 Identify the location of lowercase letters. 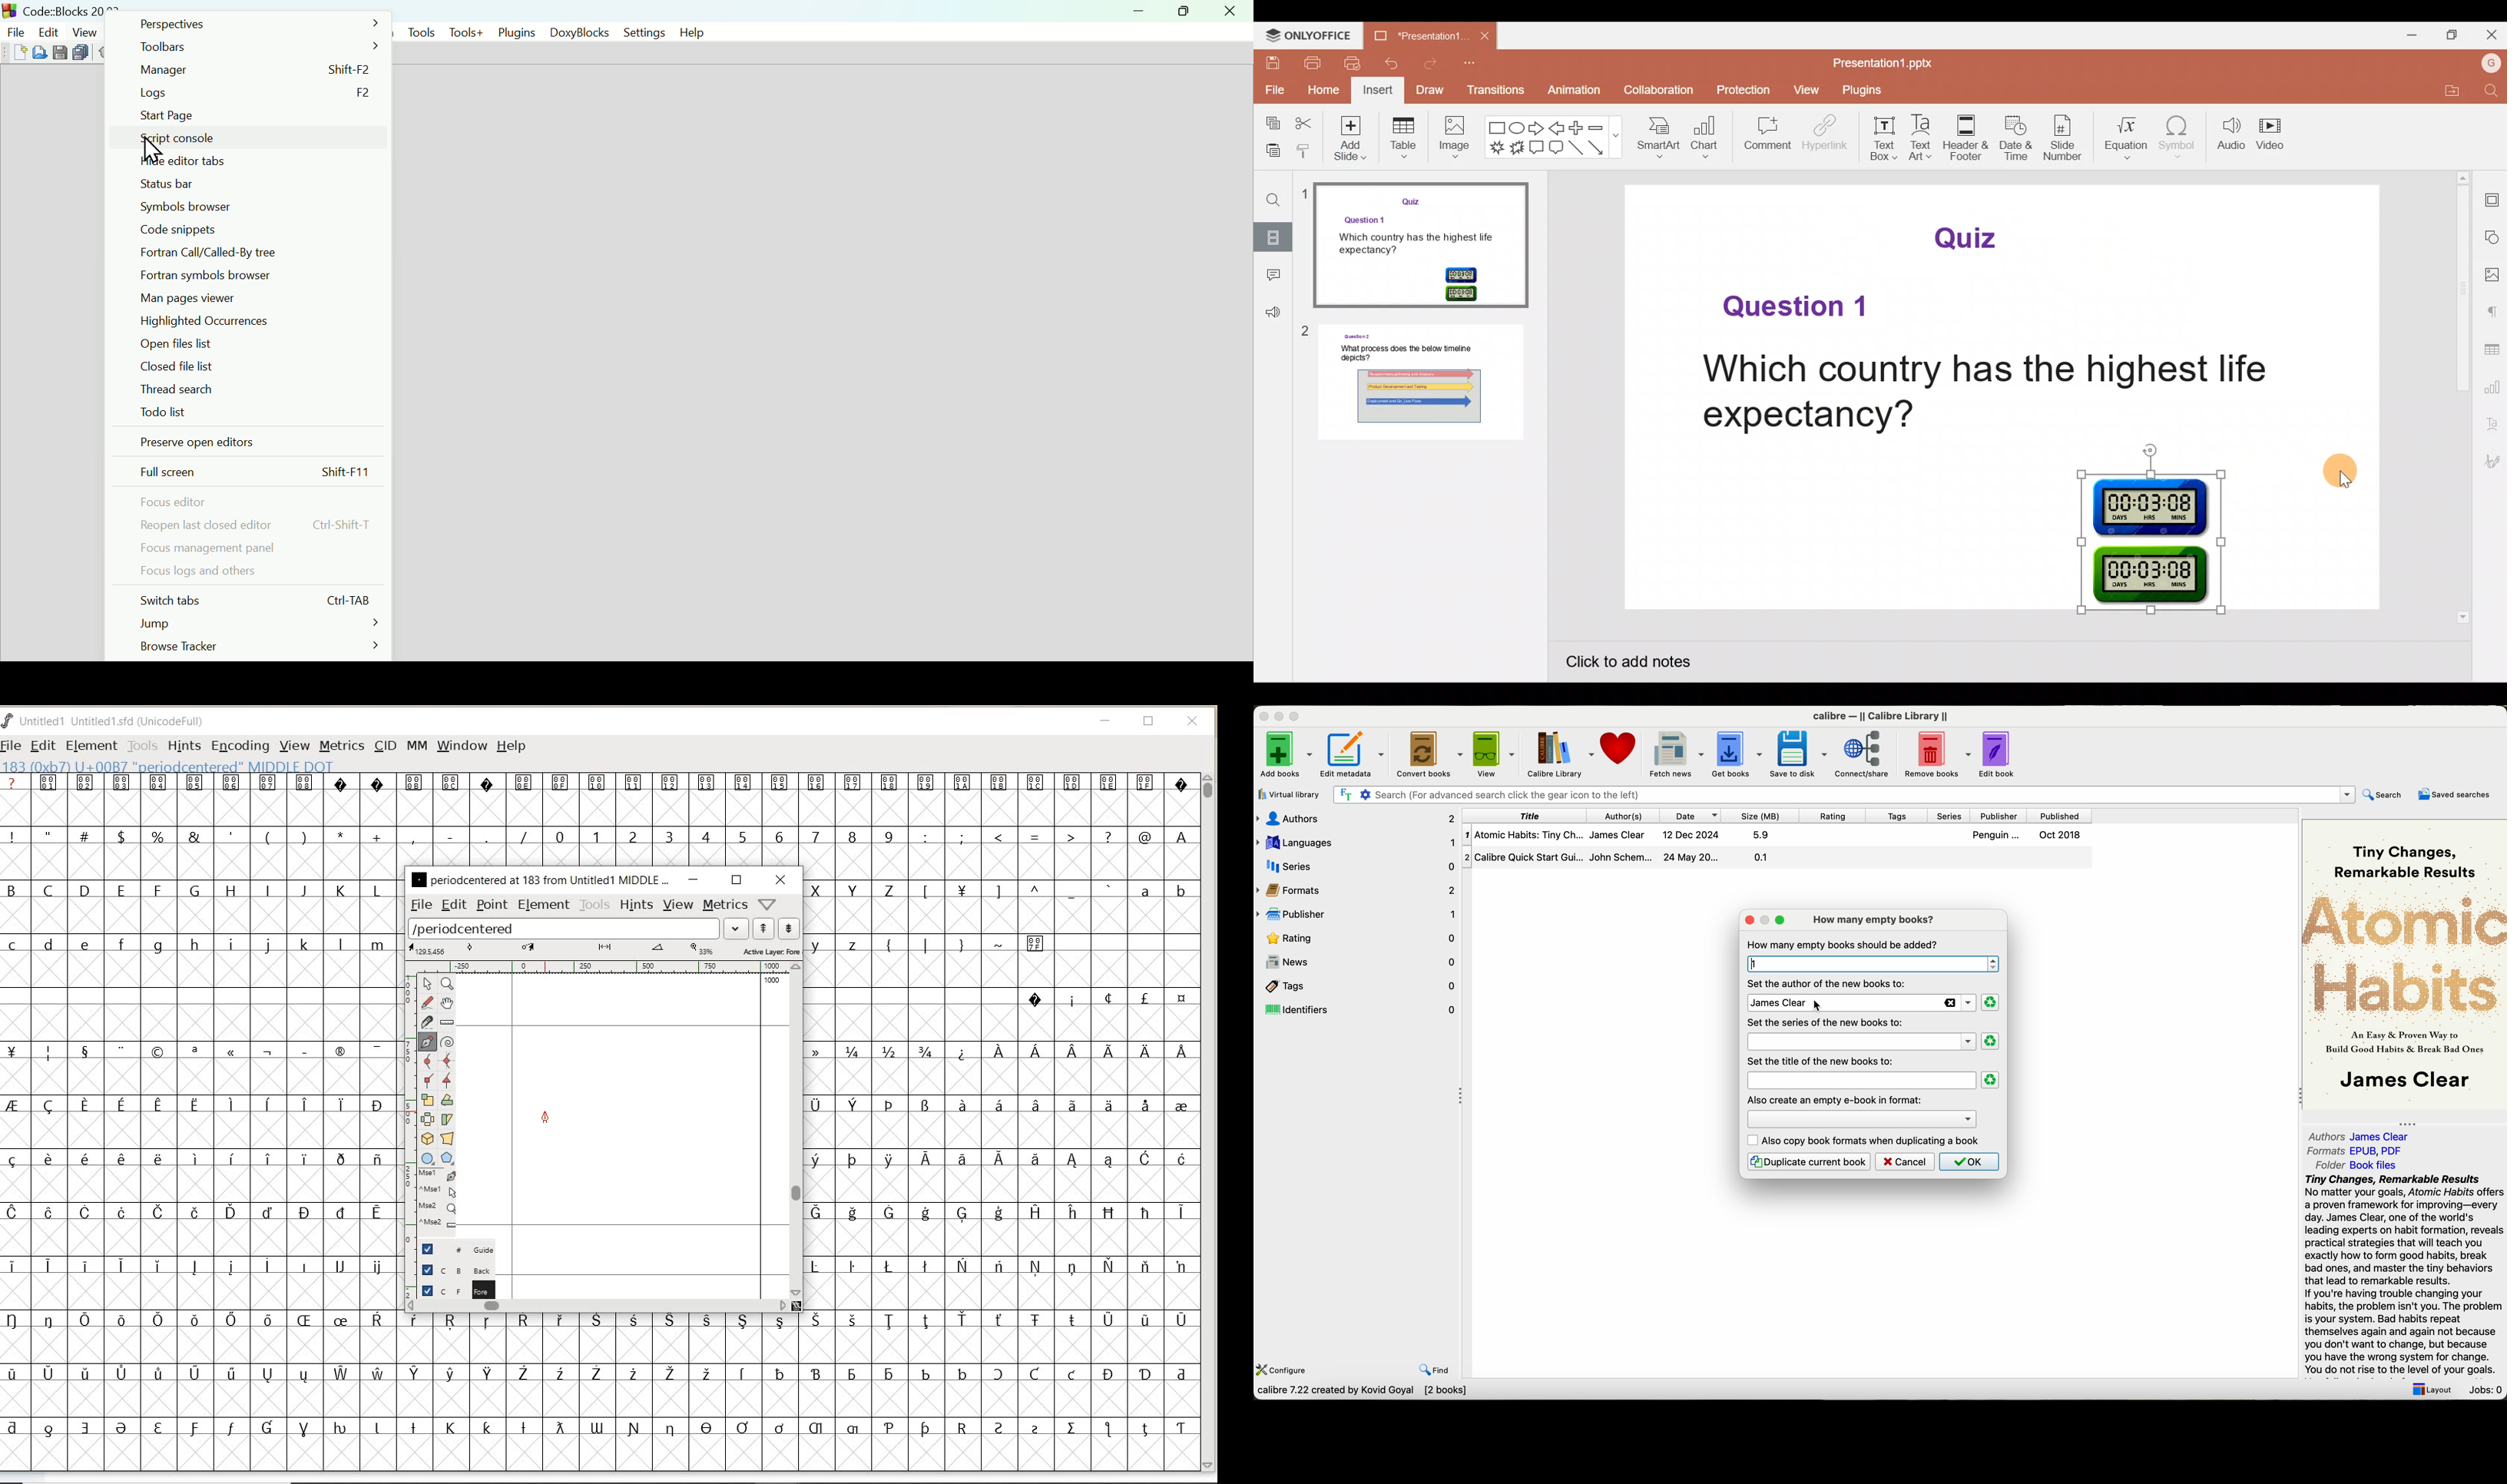
(843, 944).